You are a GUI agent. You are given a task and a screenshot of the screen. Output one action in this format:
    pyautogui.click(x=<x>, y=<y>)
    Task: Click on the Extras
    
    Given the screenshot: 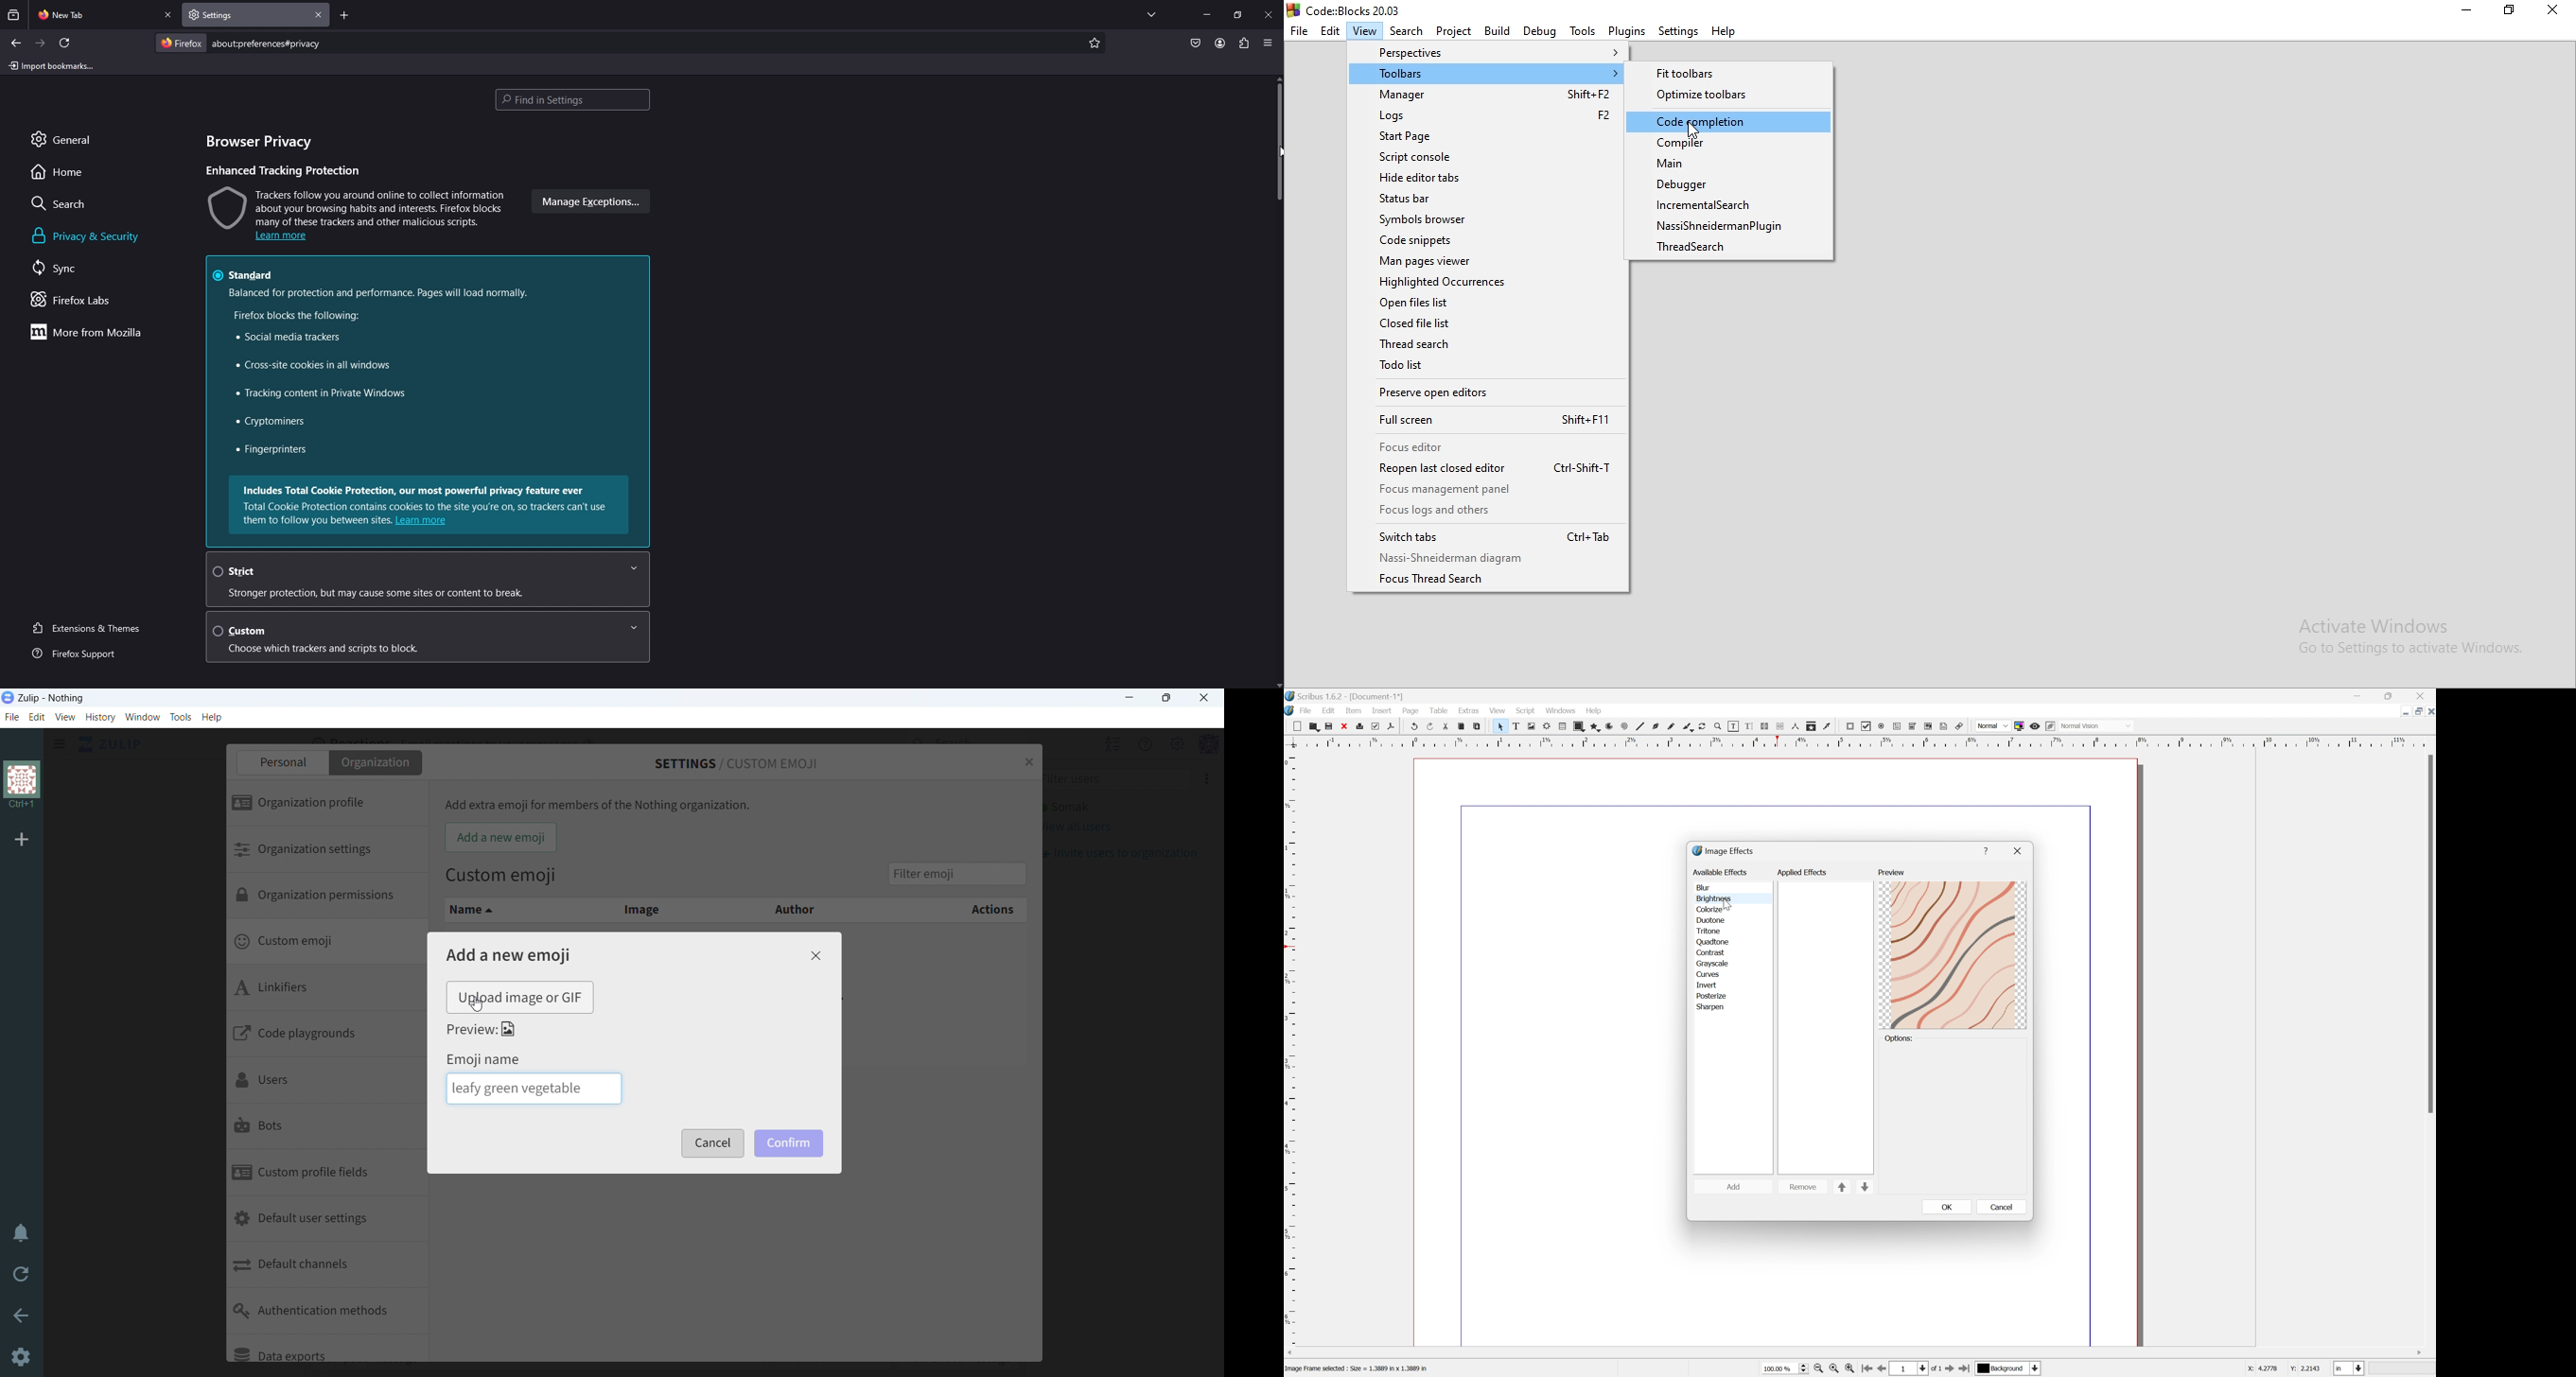 What is the action you would take?
    pyautogui.click(x=1469, y=712)
    